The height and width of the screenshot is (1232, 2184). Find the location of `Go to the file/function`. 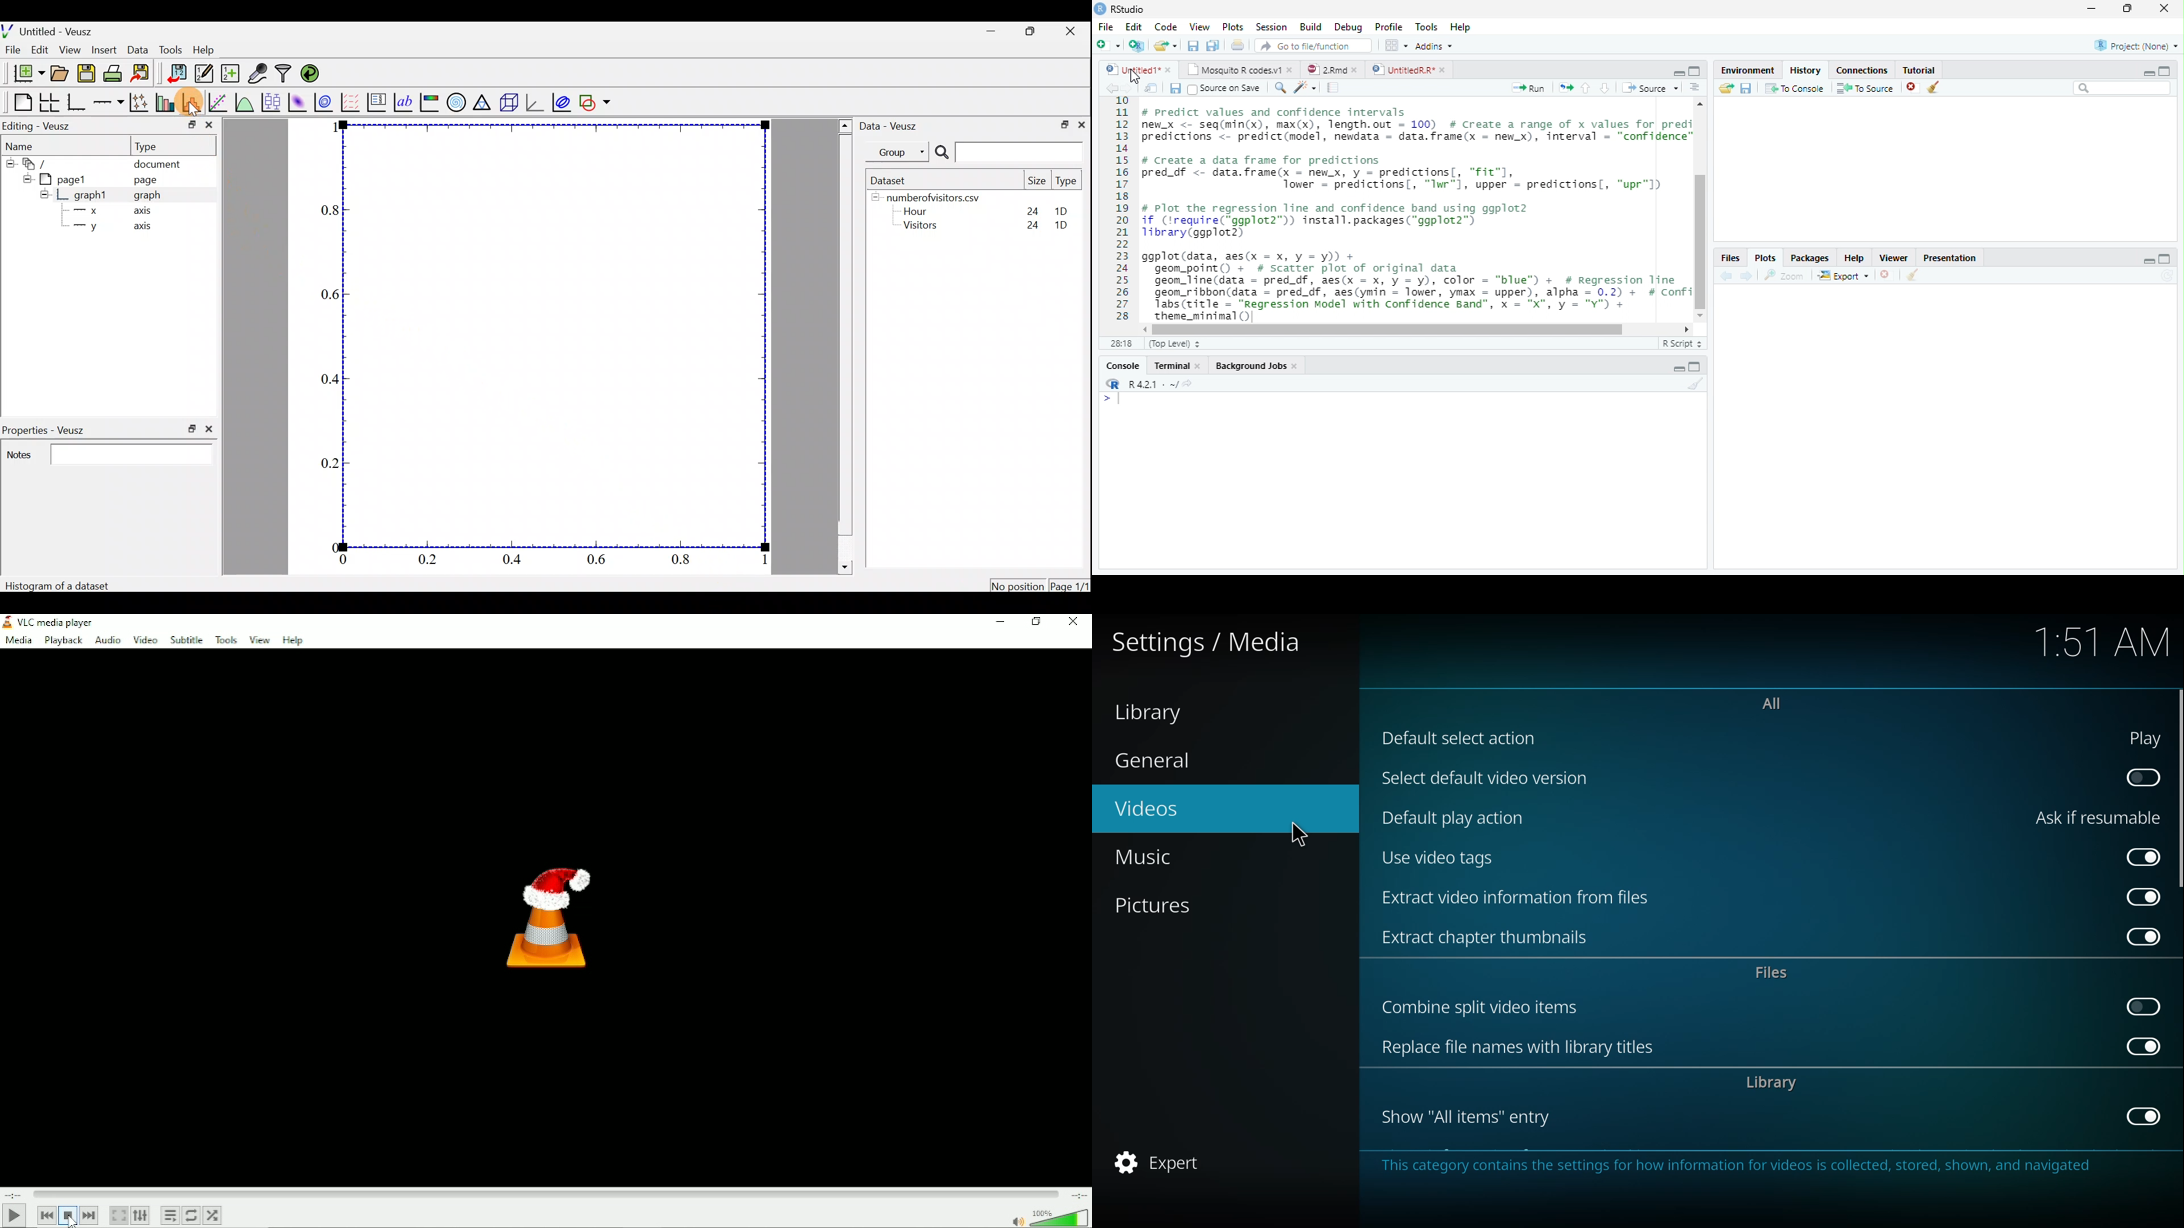

Go to the file/function is located at coordinates (1314, 46).